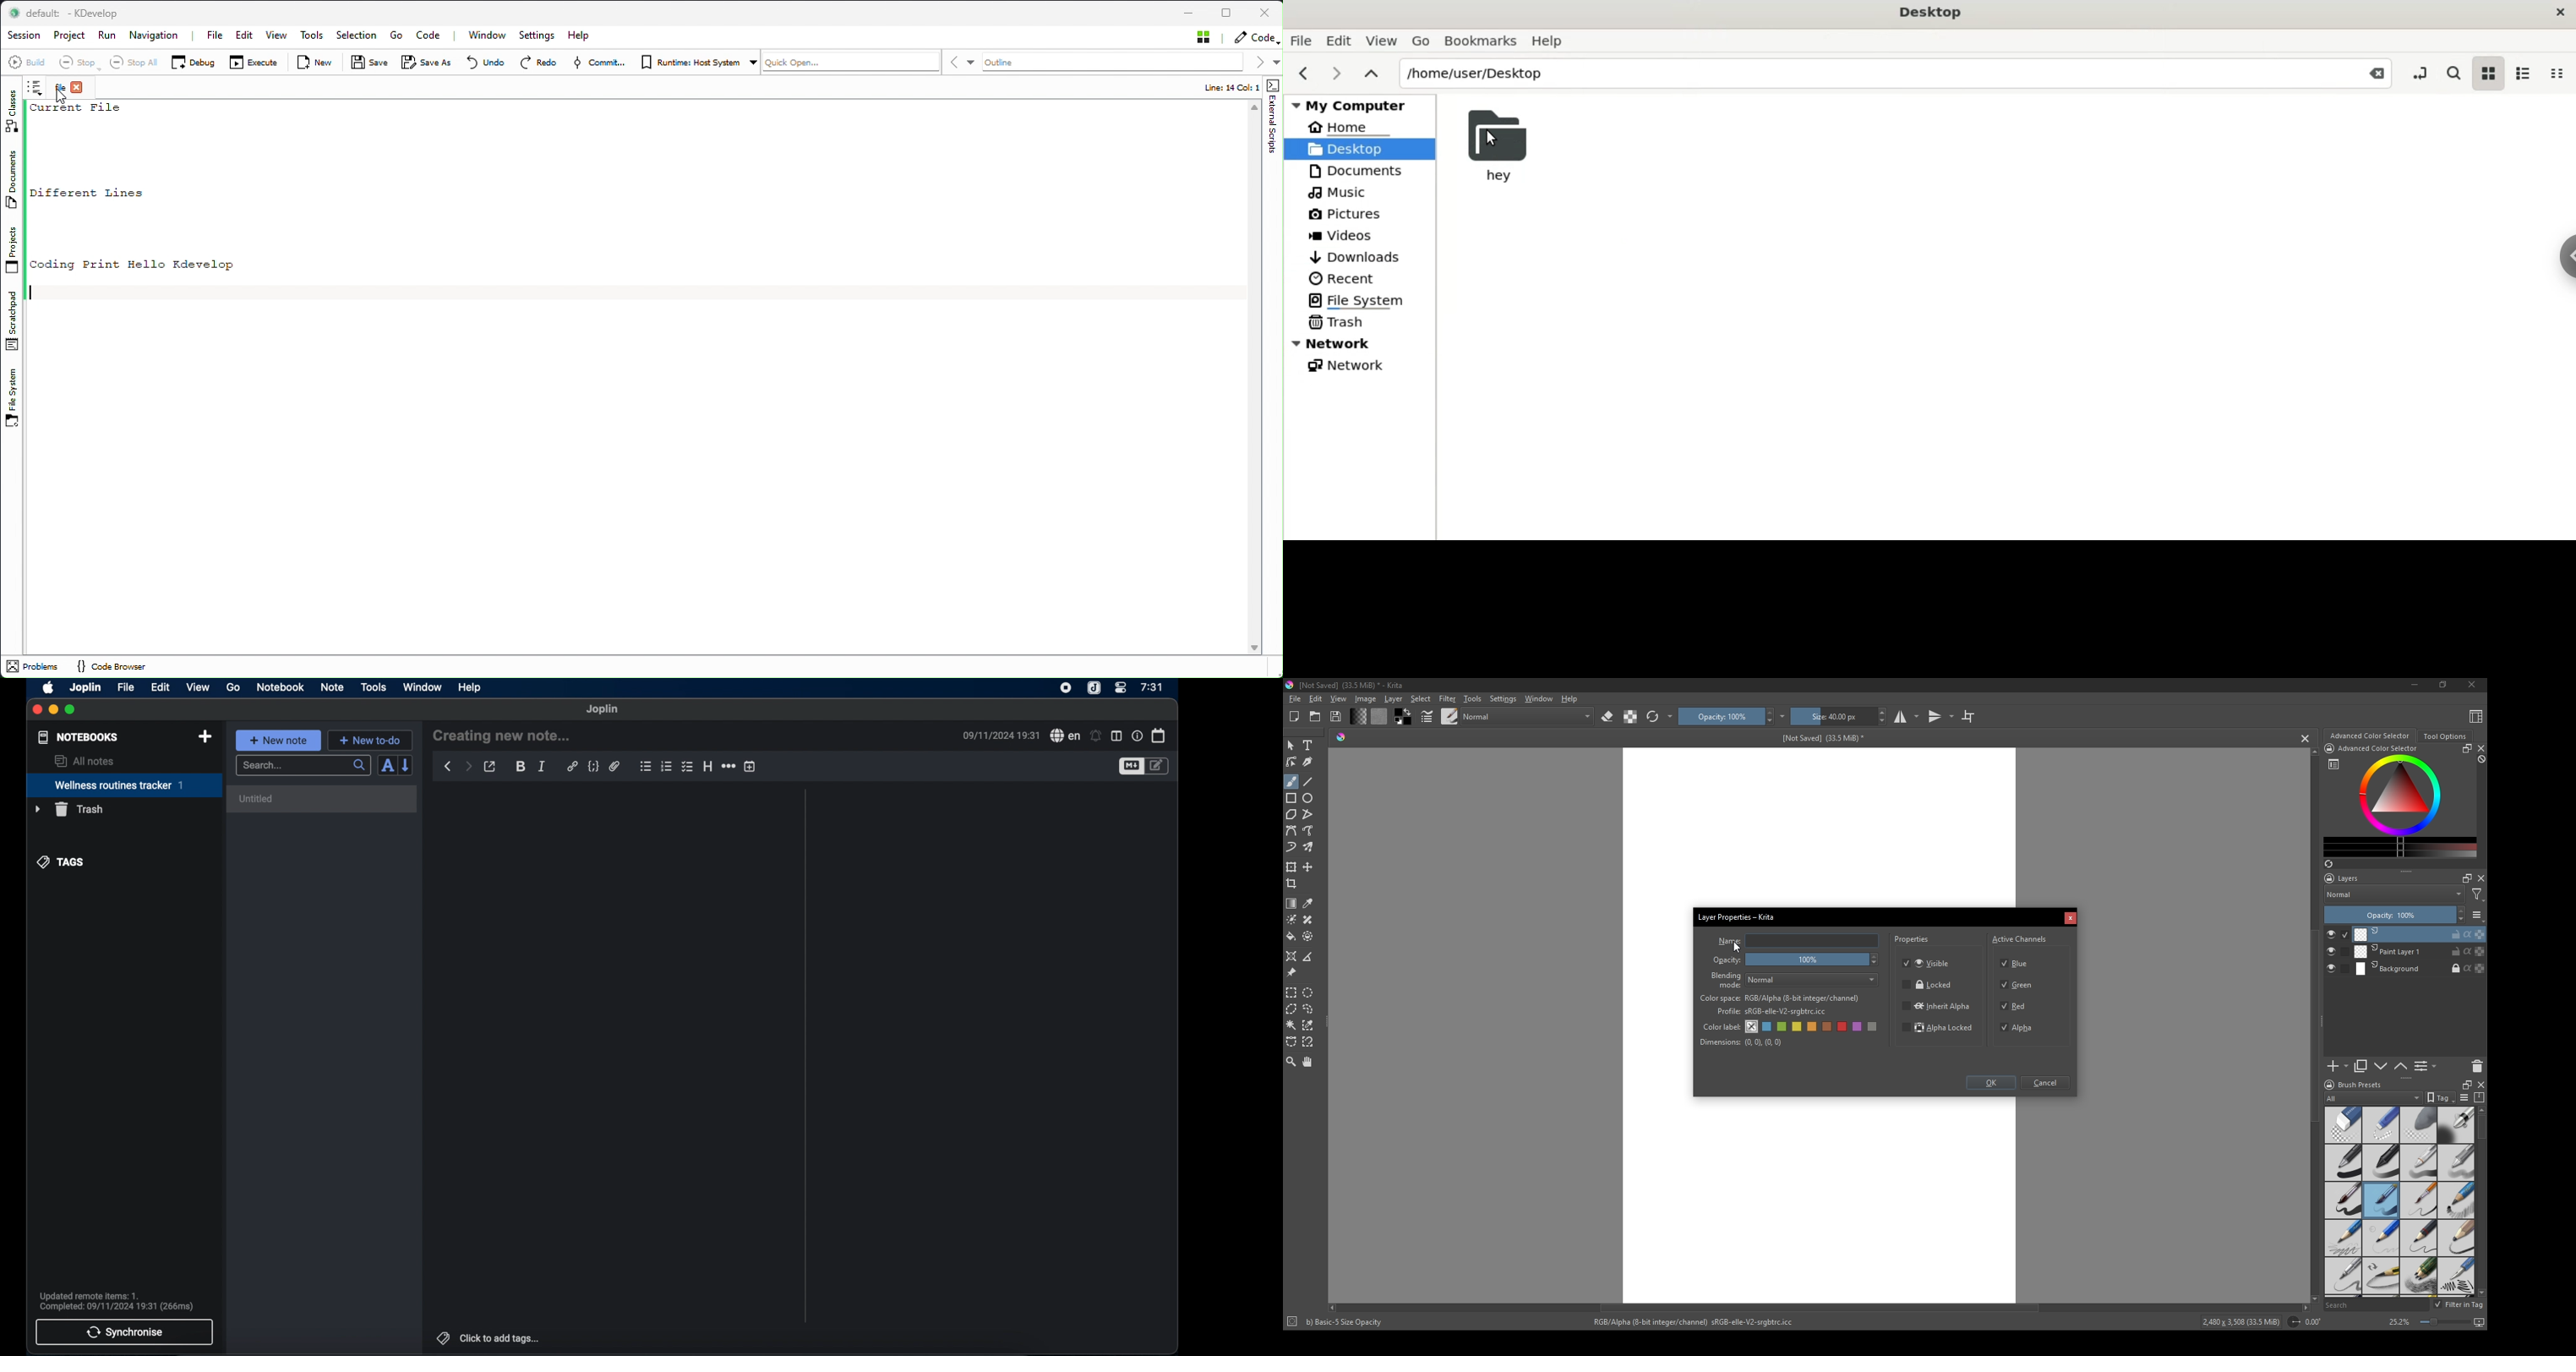 Image resolution: width=2576 pixels, height=1372 pixels. I want to click on thin brush, so click(2419, 1201).